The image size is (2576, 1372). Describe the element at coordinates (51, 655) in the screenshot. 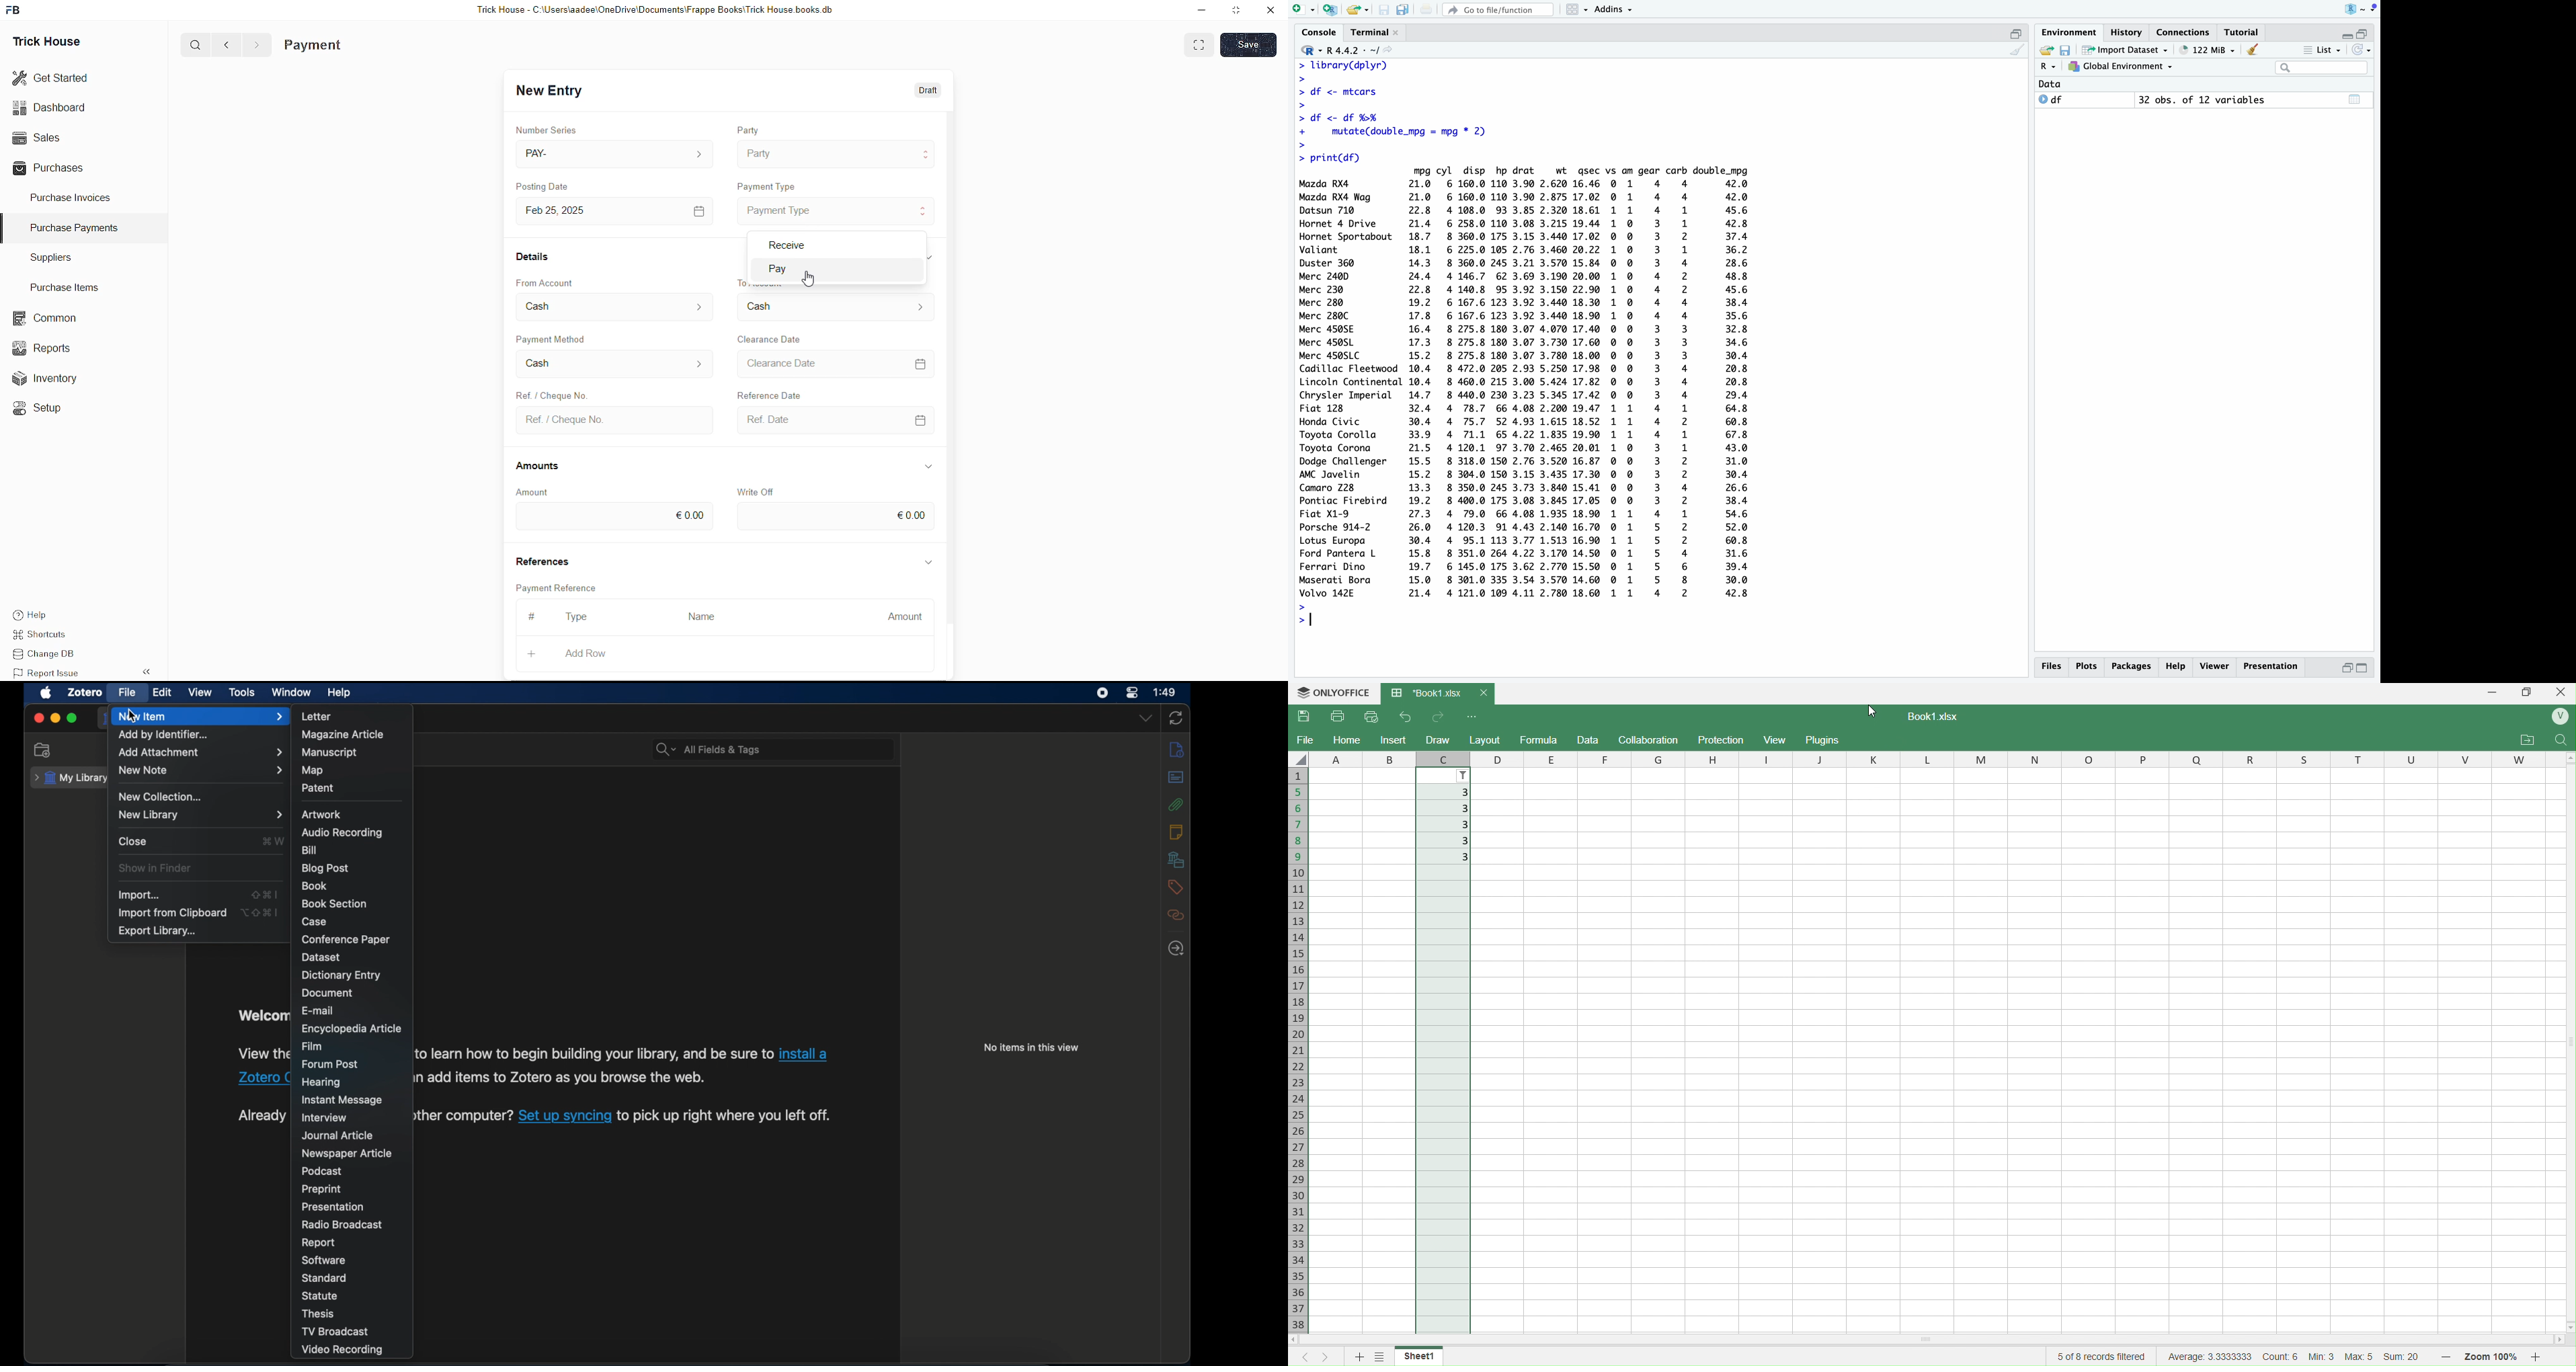

I see `Change DB` at that location.